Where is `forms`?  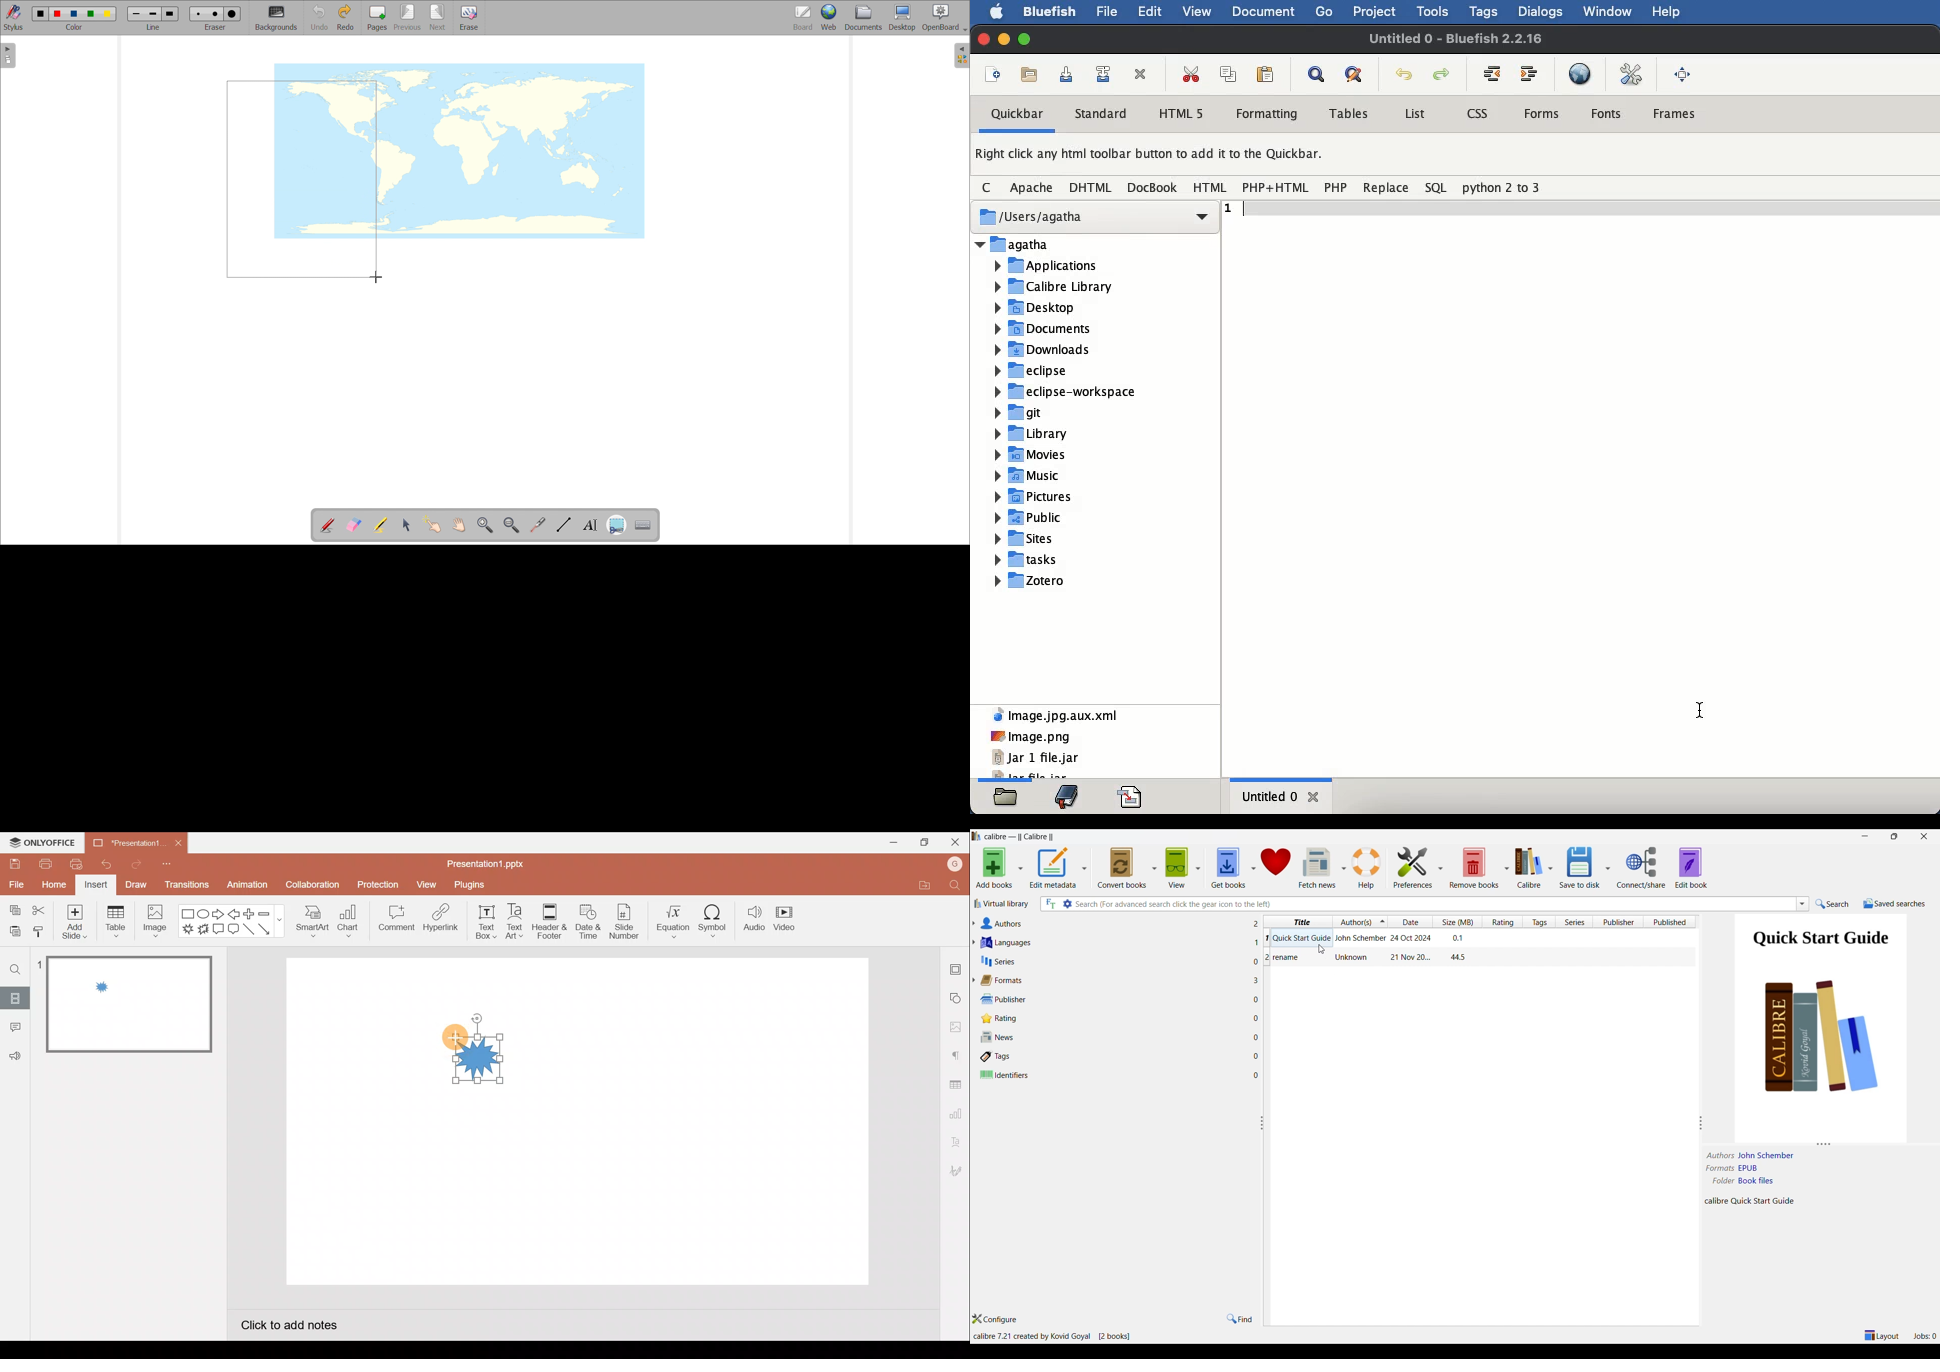
forms is located at coordinates (1543, 112).